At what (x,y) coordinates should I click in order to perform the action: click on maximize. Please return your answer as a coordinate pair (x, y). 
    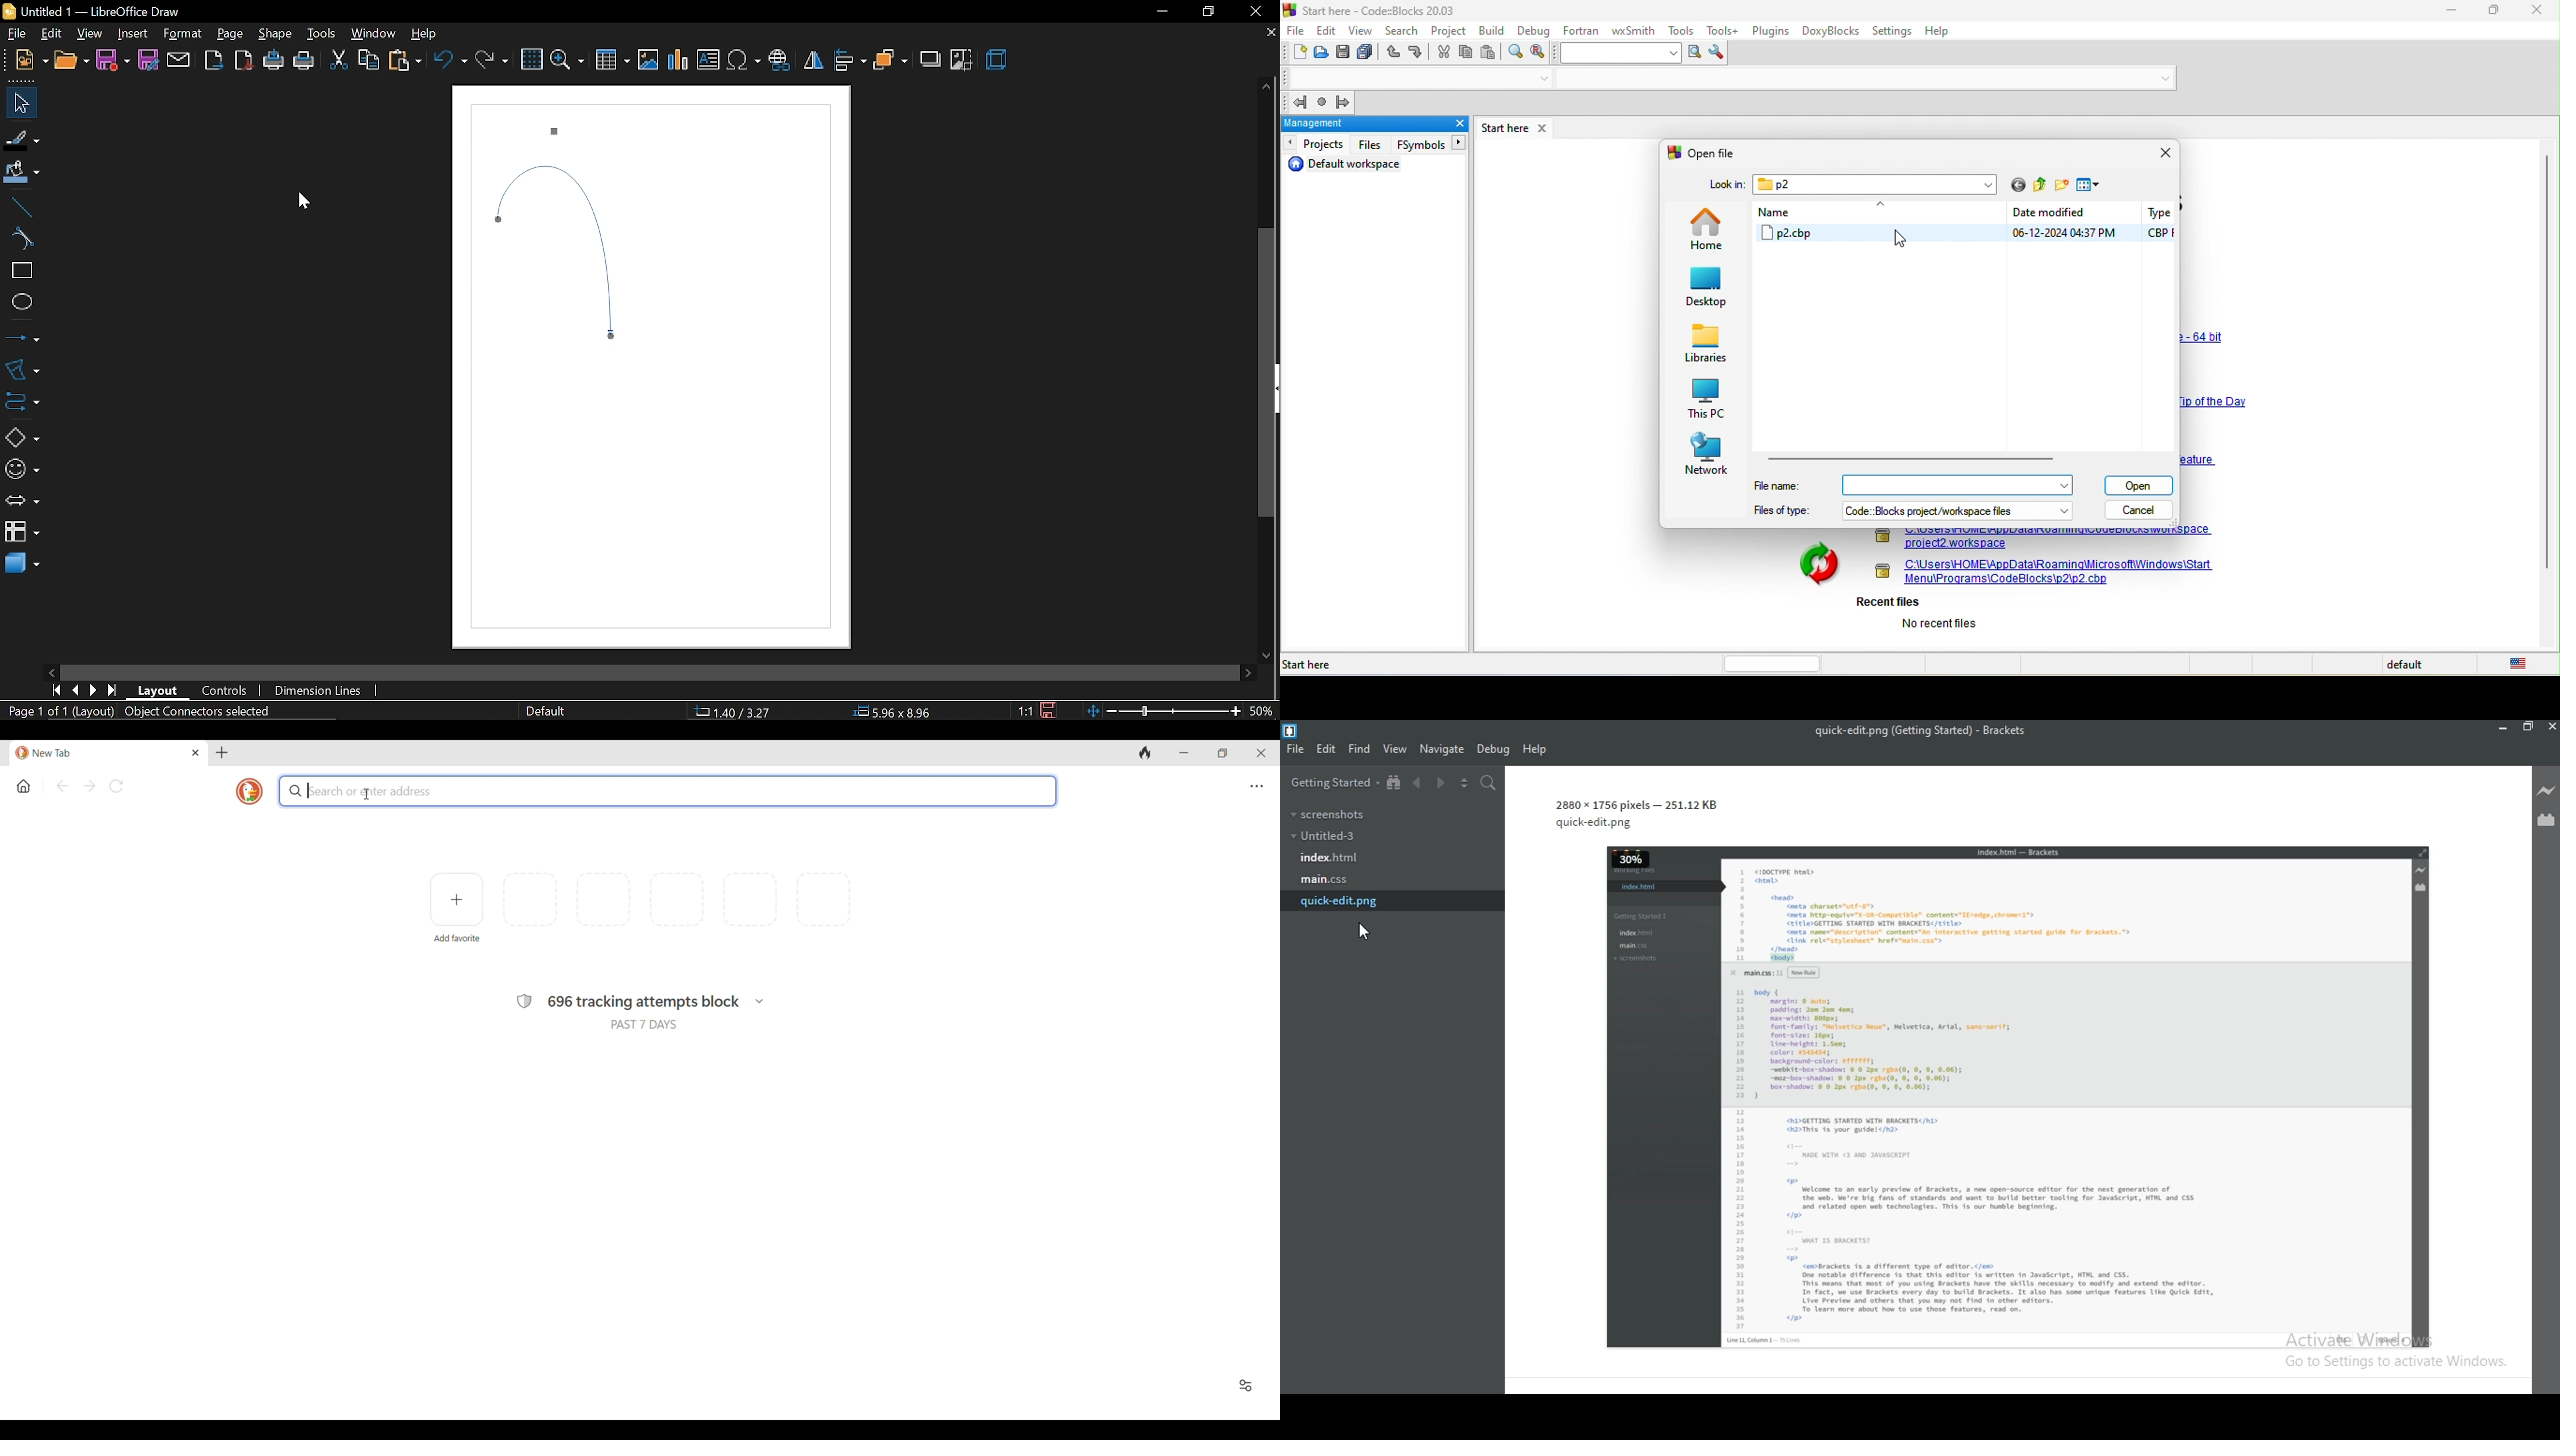
    Looking at the image, I should click on (2487, 8).